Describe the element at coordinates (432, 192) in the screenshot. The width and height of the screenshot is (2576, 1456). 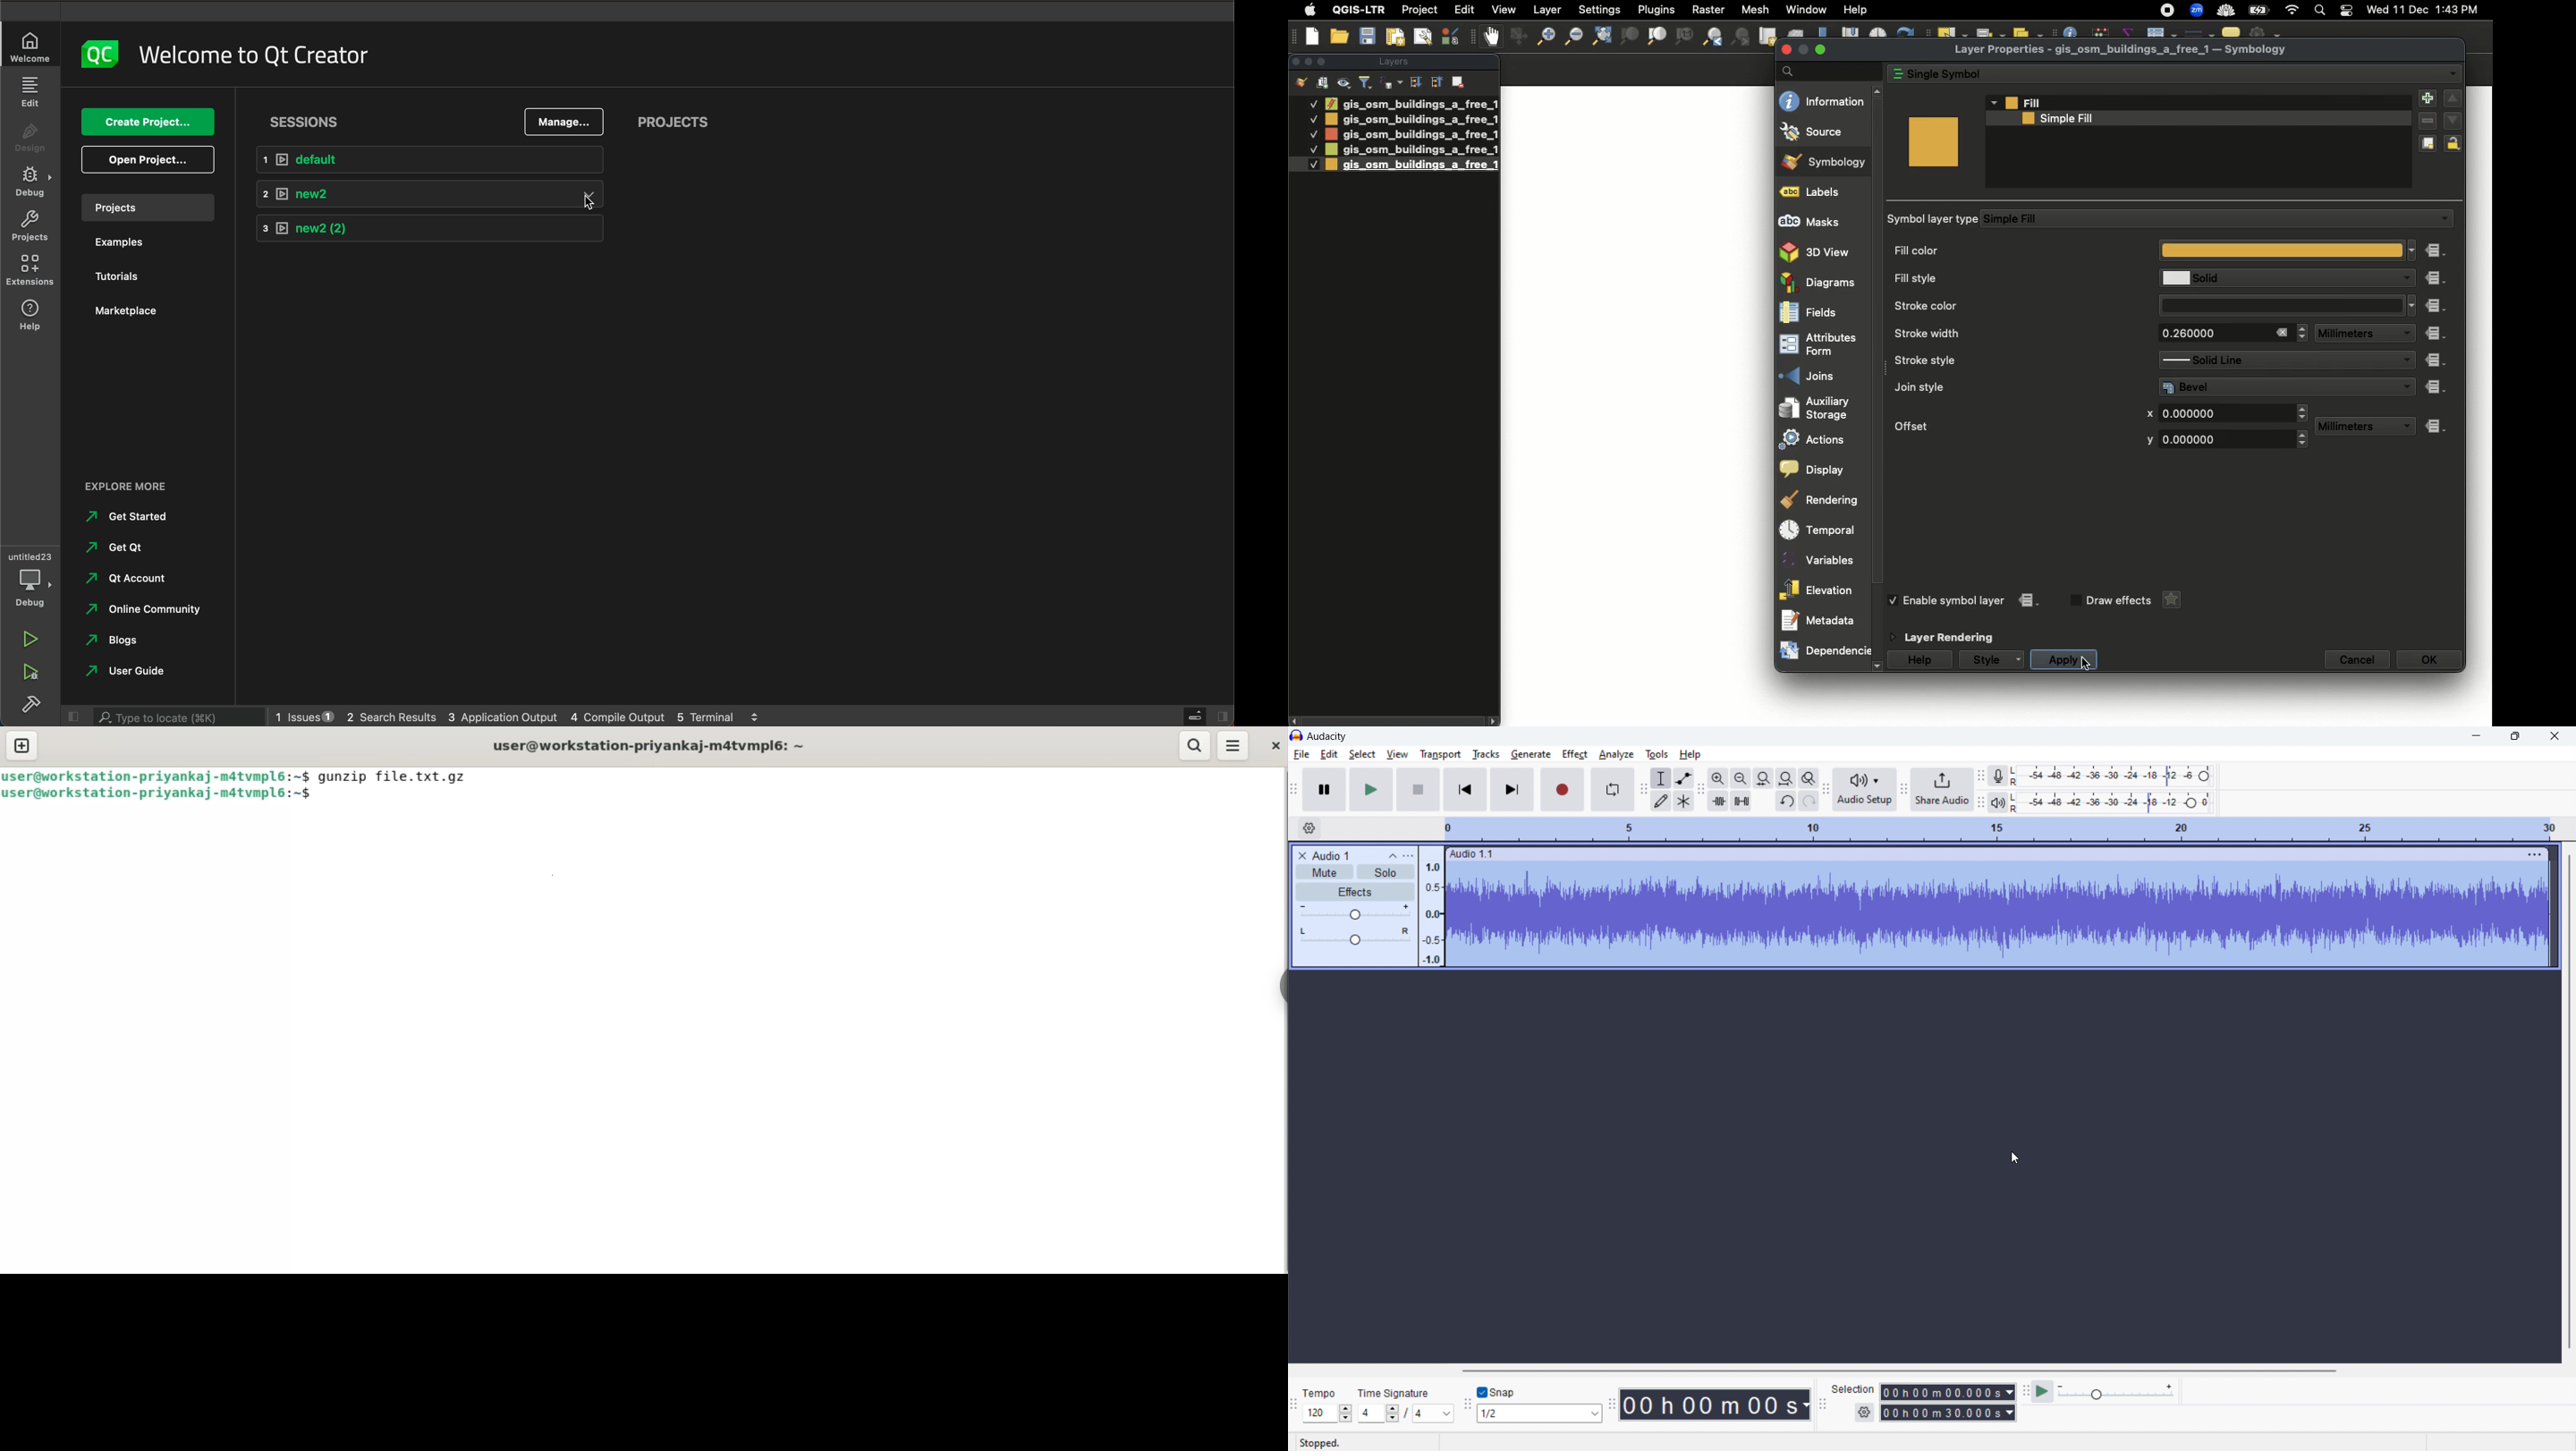
I see `new2` at that location.